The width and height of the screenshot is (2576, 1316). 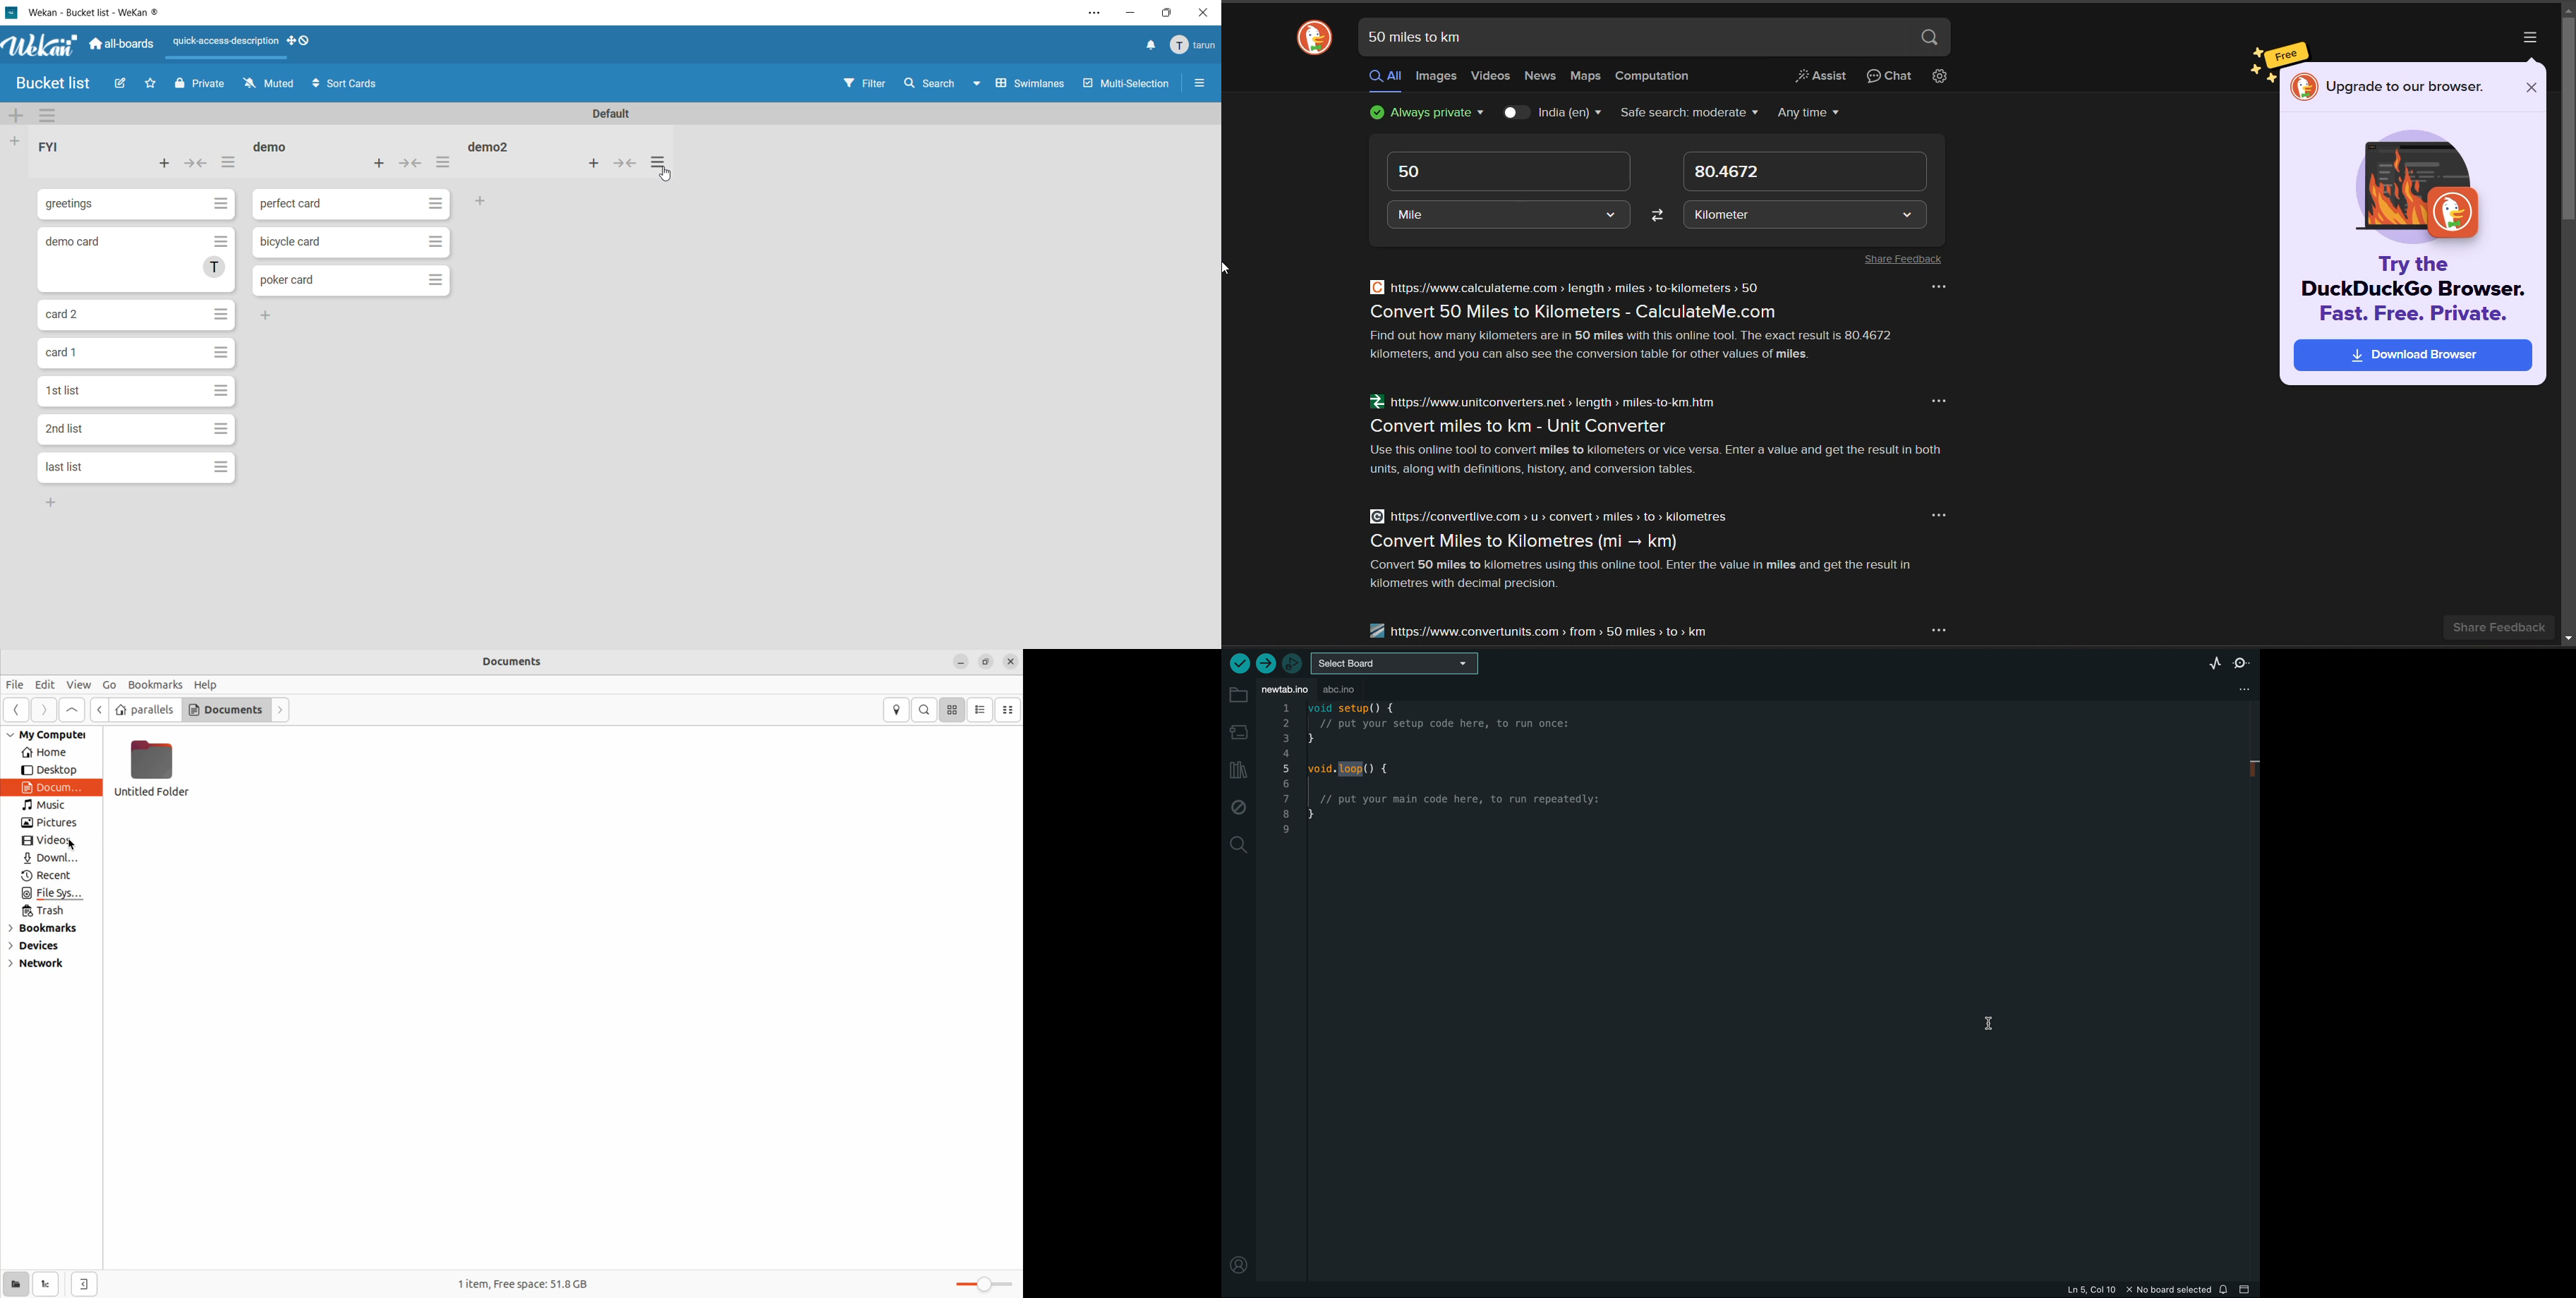 I want to click on quick-access-description, so click(x=222, y=41).